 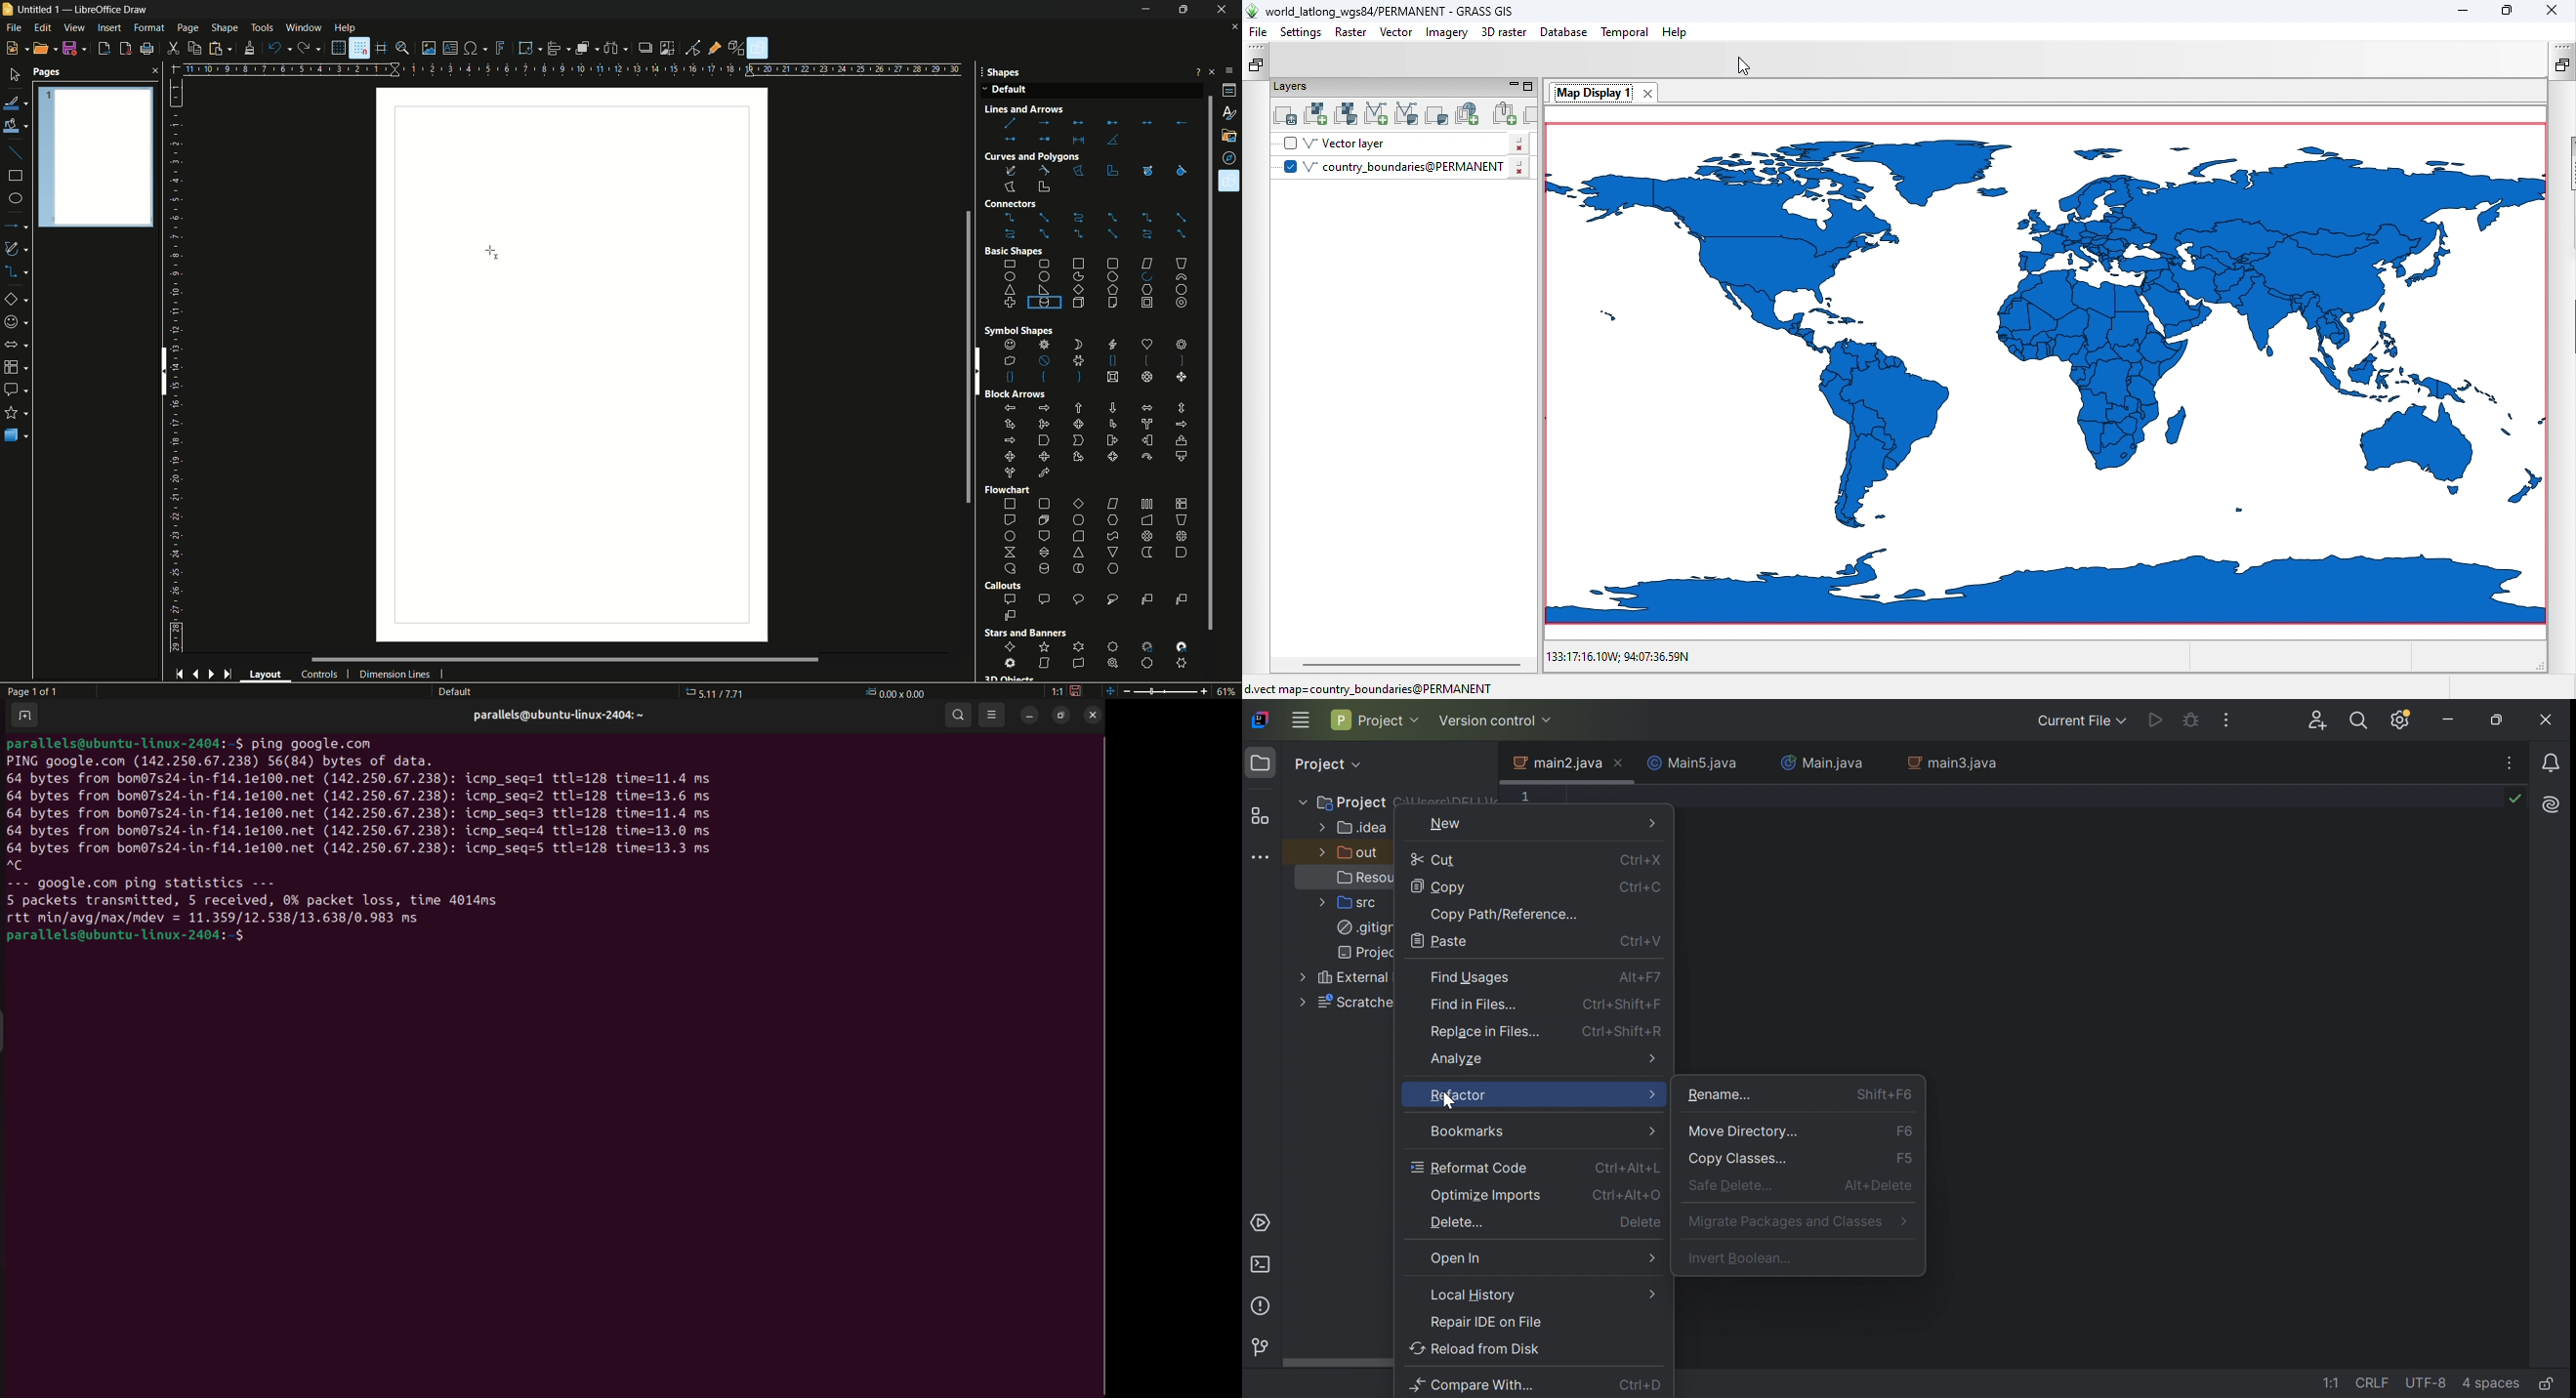 I want to click on More, so click(x=1650, y=1094).